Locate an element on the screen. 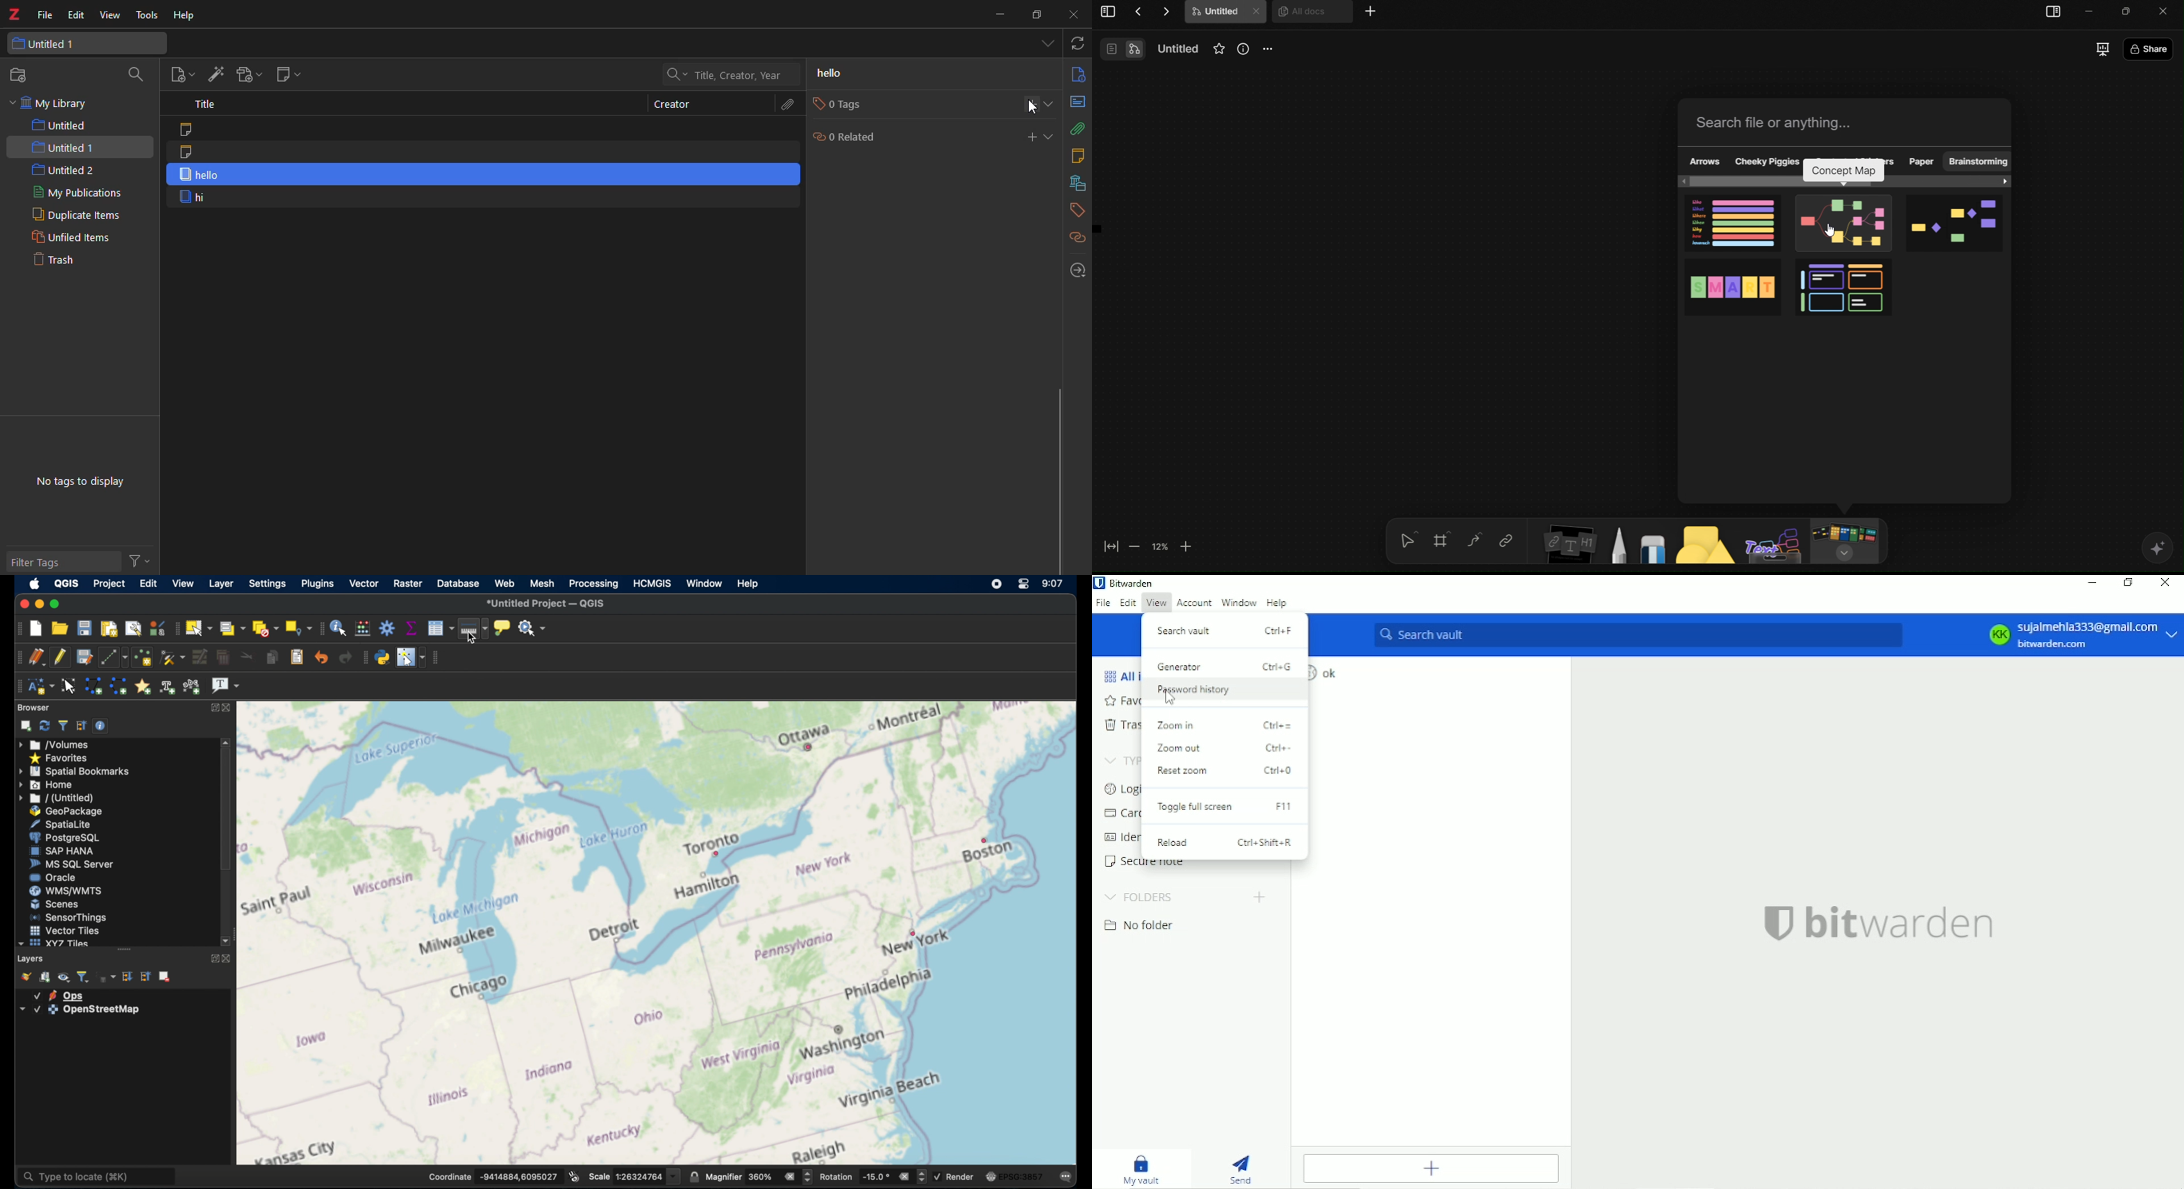  vertex tool is located at coordinates (173, 657).